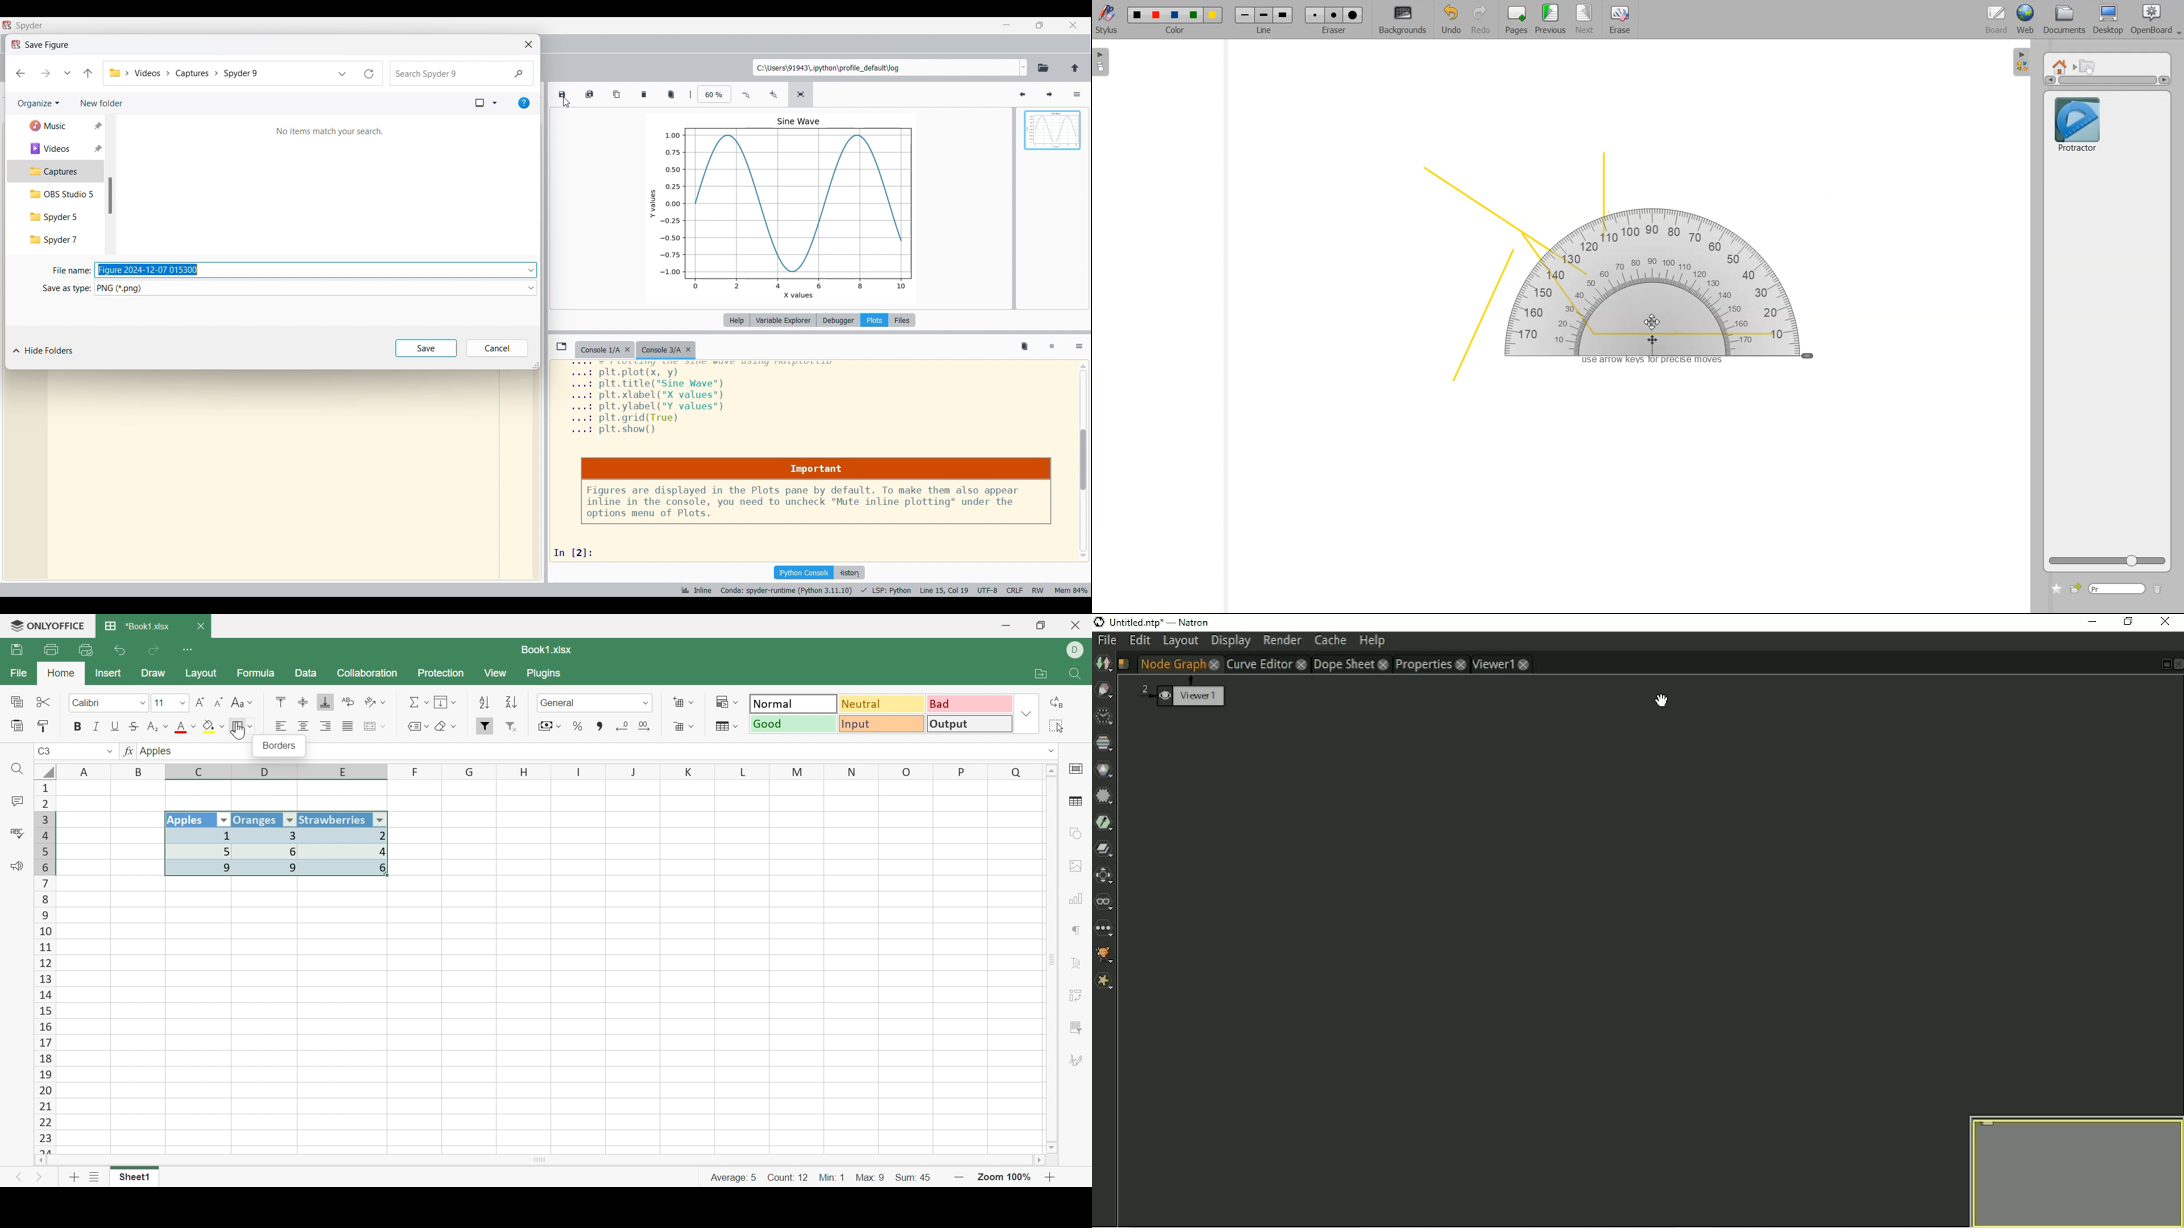 The height and width of the screenshot is (1232, 2184). I want to click on Indicates save as type, so click(67, 289).